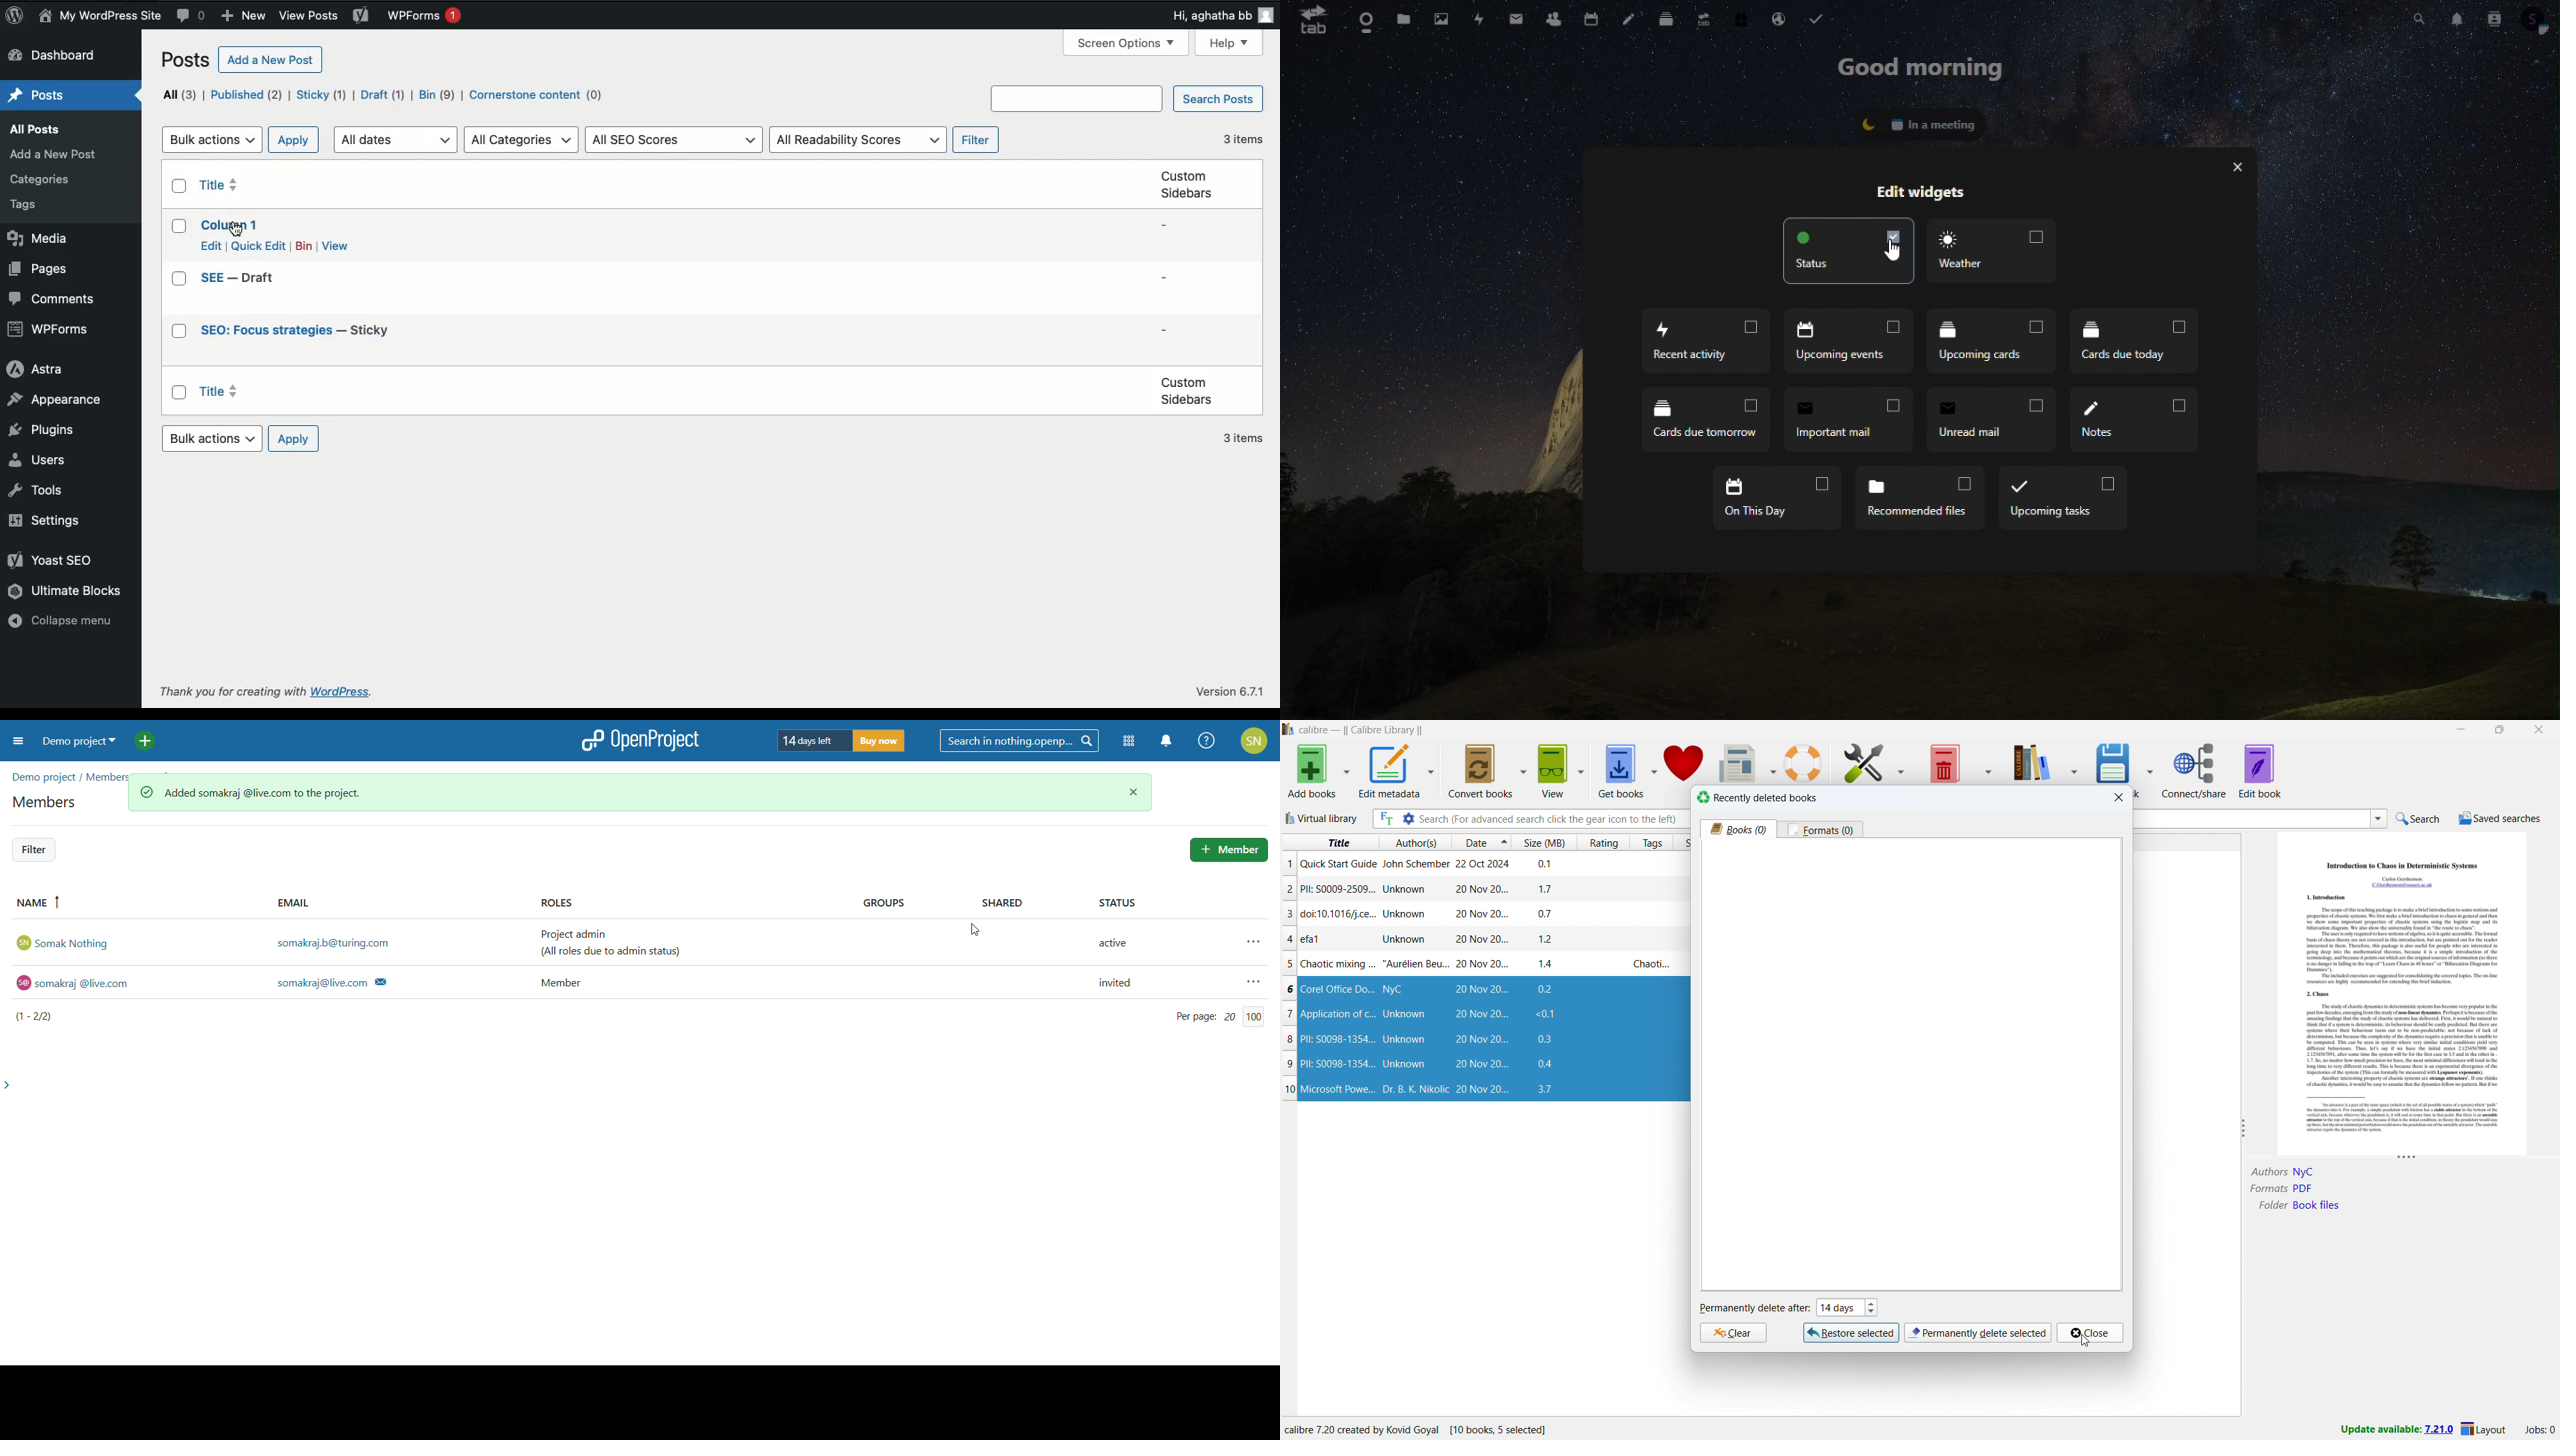 This screenshot has width=2576, height=1456. What do you see at coordinates (814, 740) in the screenshot?
I see `days left of trial` at bounding box center [814, 740].